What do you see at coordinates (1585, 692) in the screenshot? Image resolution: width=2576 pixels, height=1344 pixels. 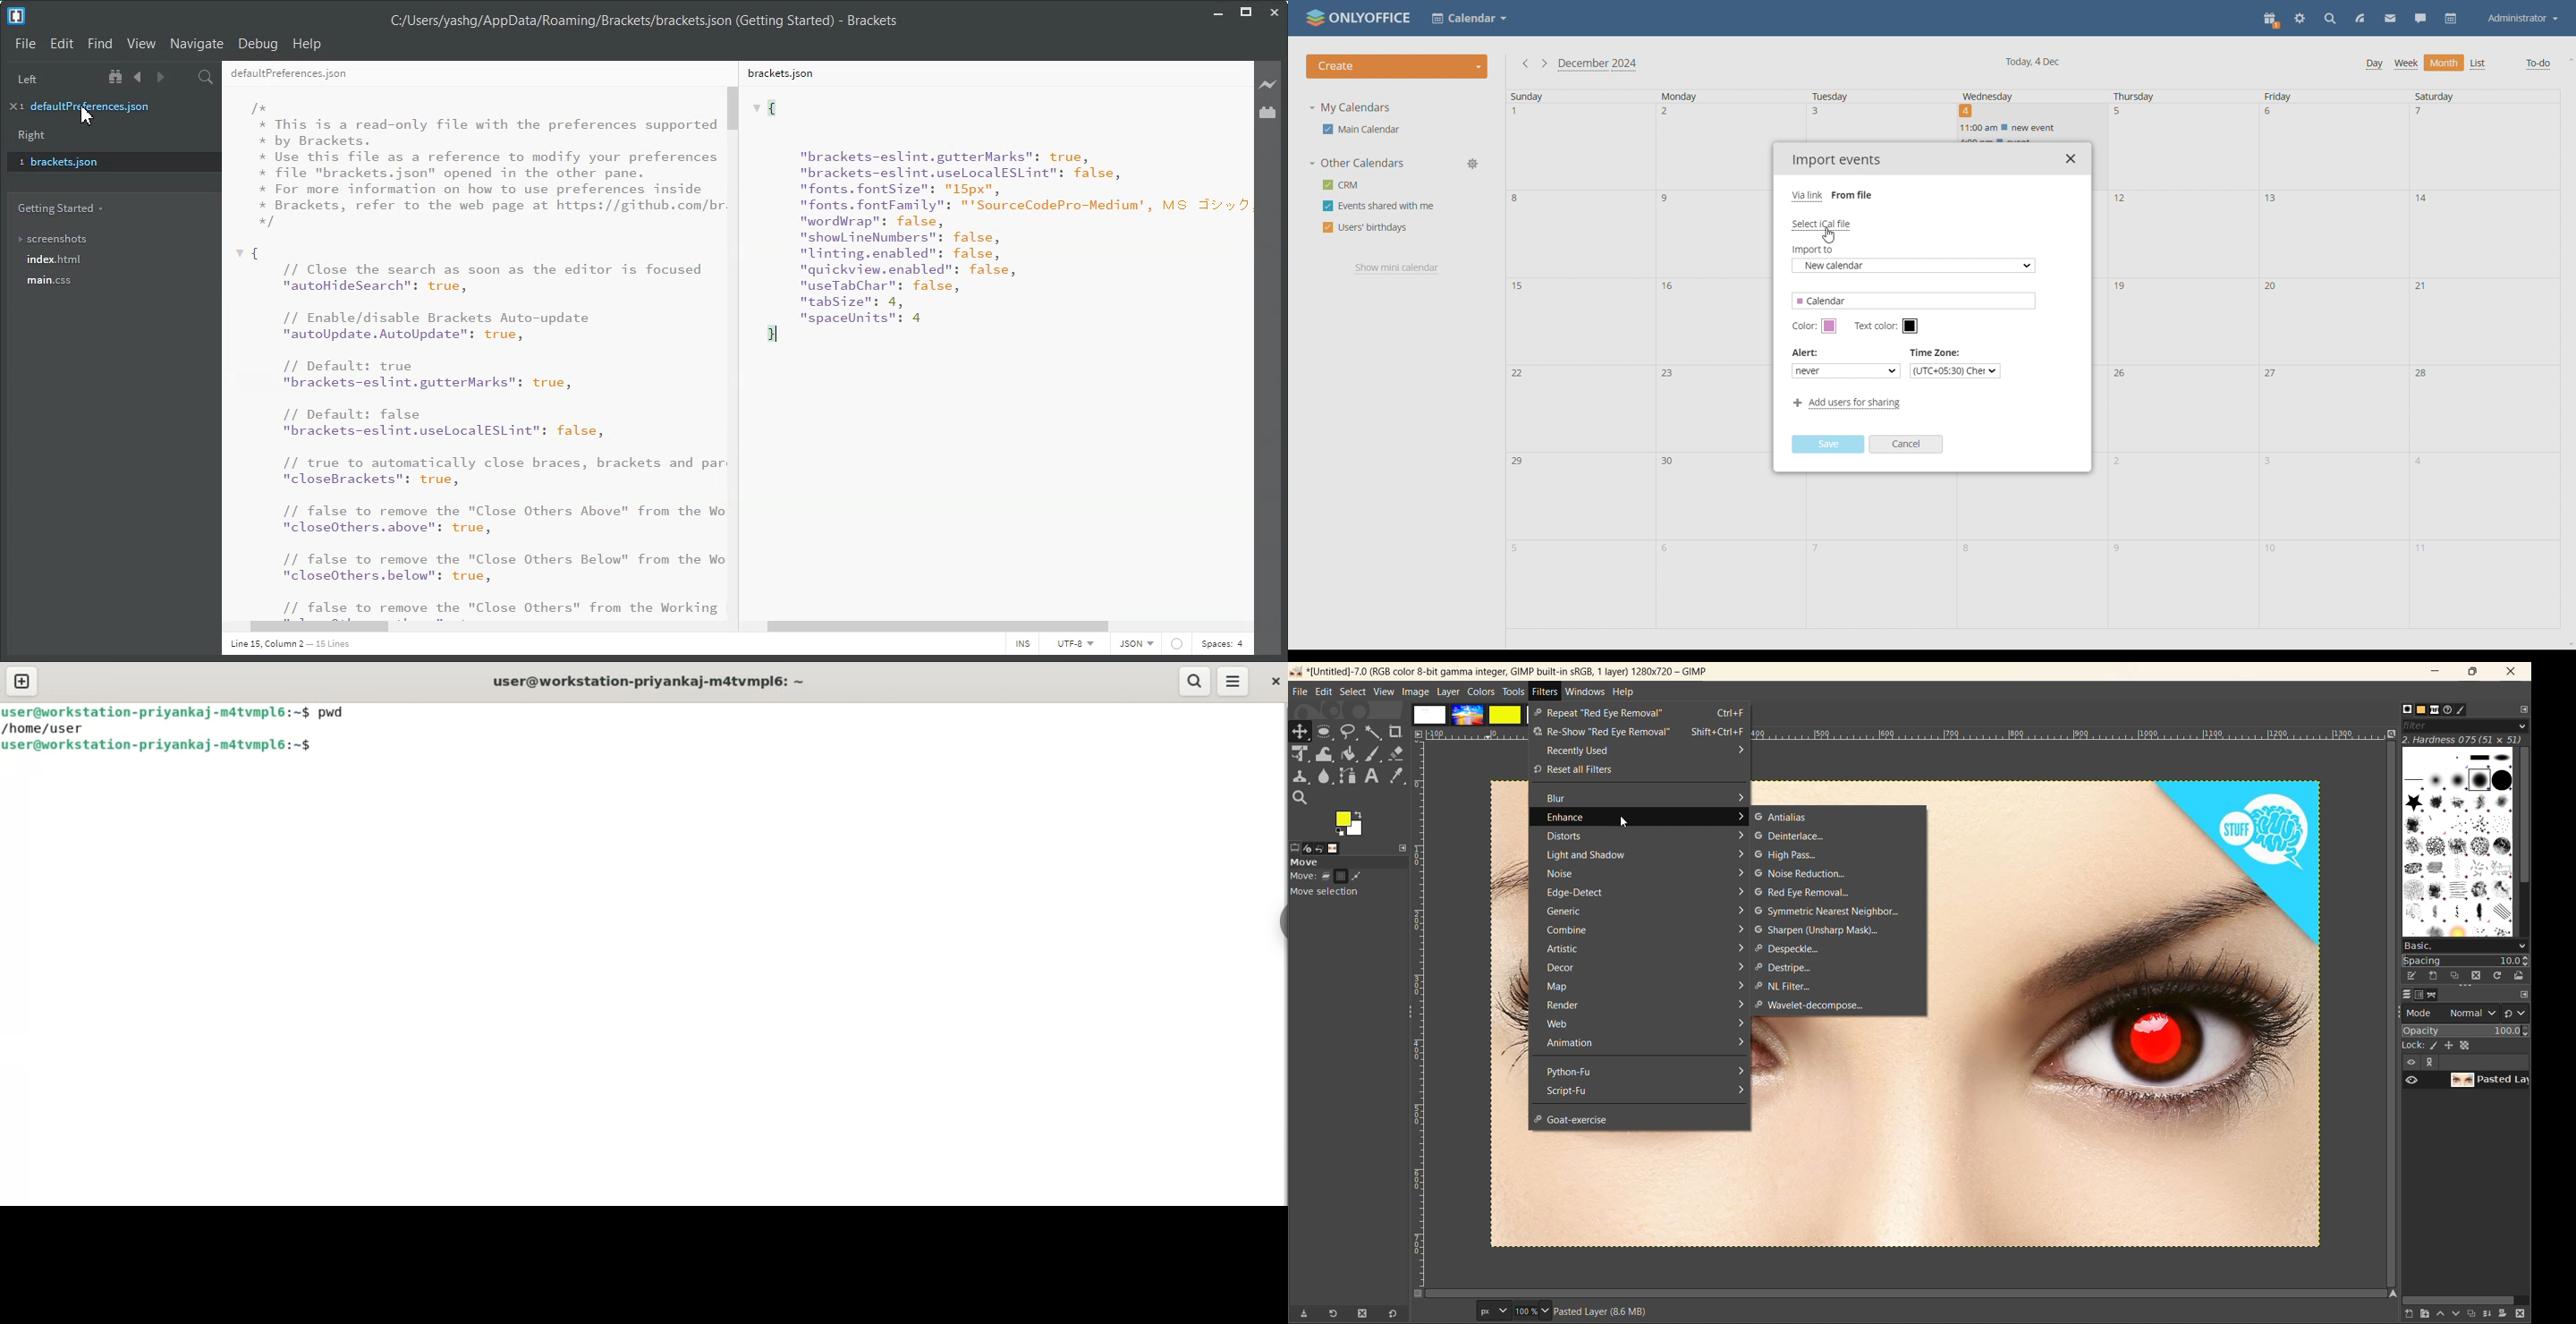 I see `windows` at bounding box center [1585, 692].